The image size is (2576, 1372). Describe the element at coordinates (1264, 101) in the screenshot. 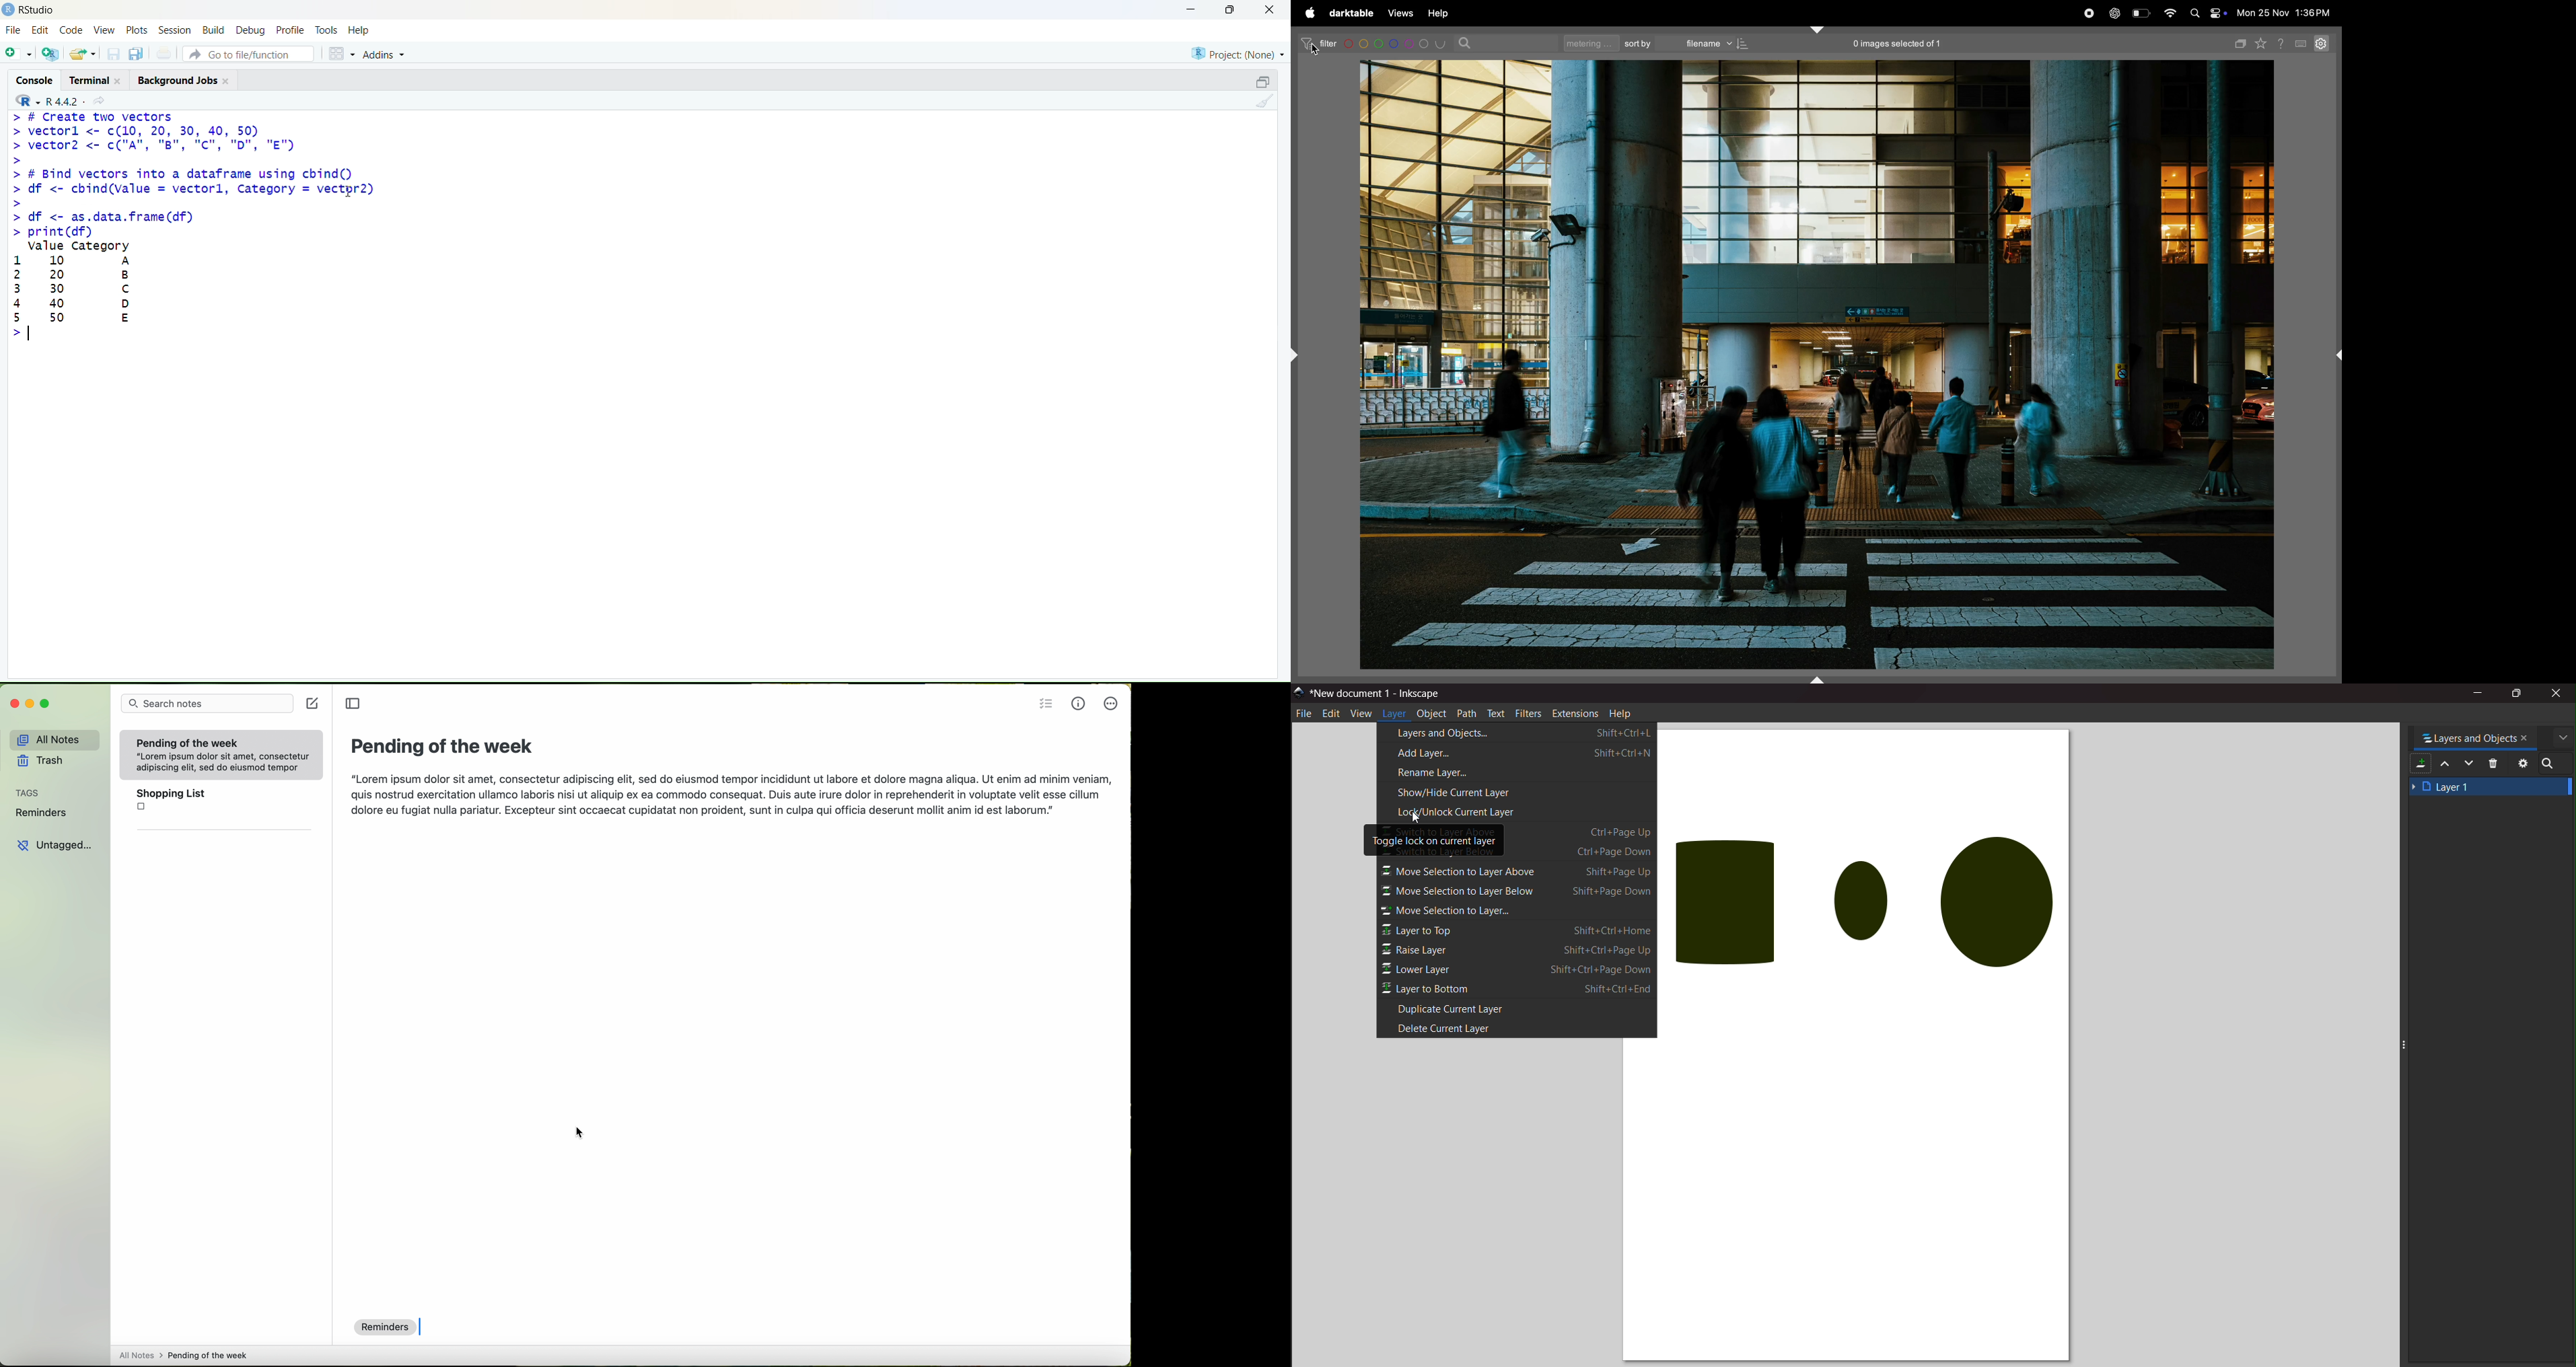

I see `clear console` at that location.